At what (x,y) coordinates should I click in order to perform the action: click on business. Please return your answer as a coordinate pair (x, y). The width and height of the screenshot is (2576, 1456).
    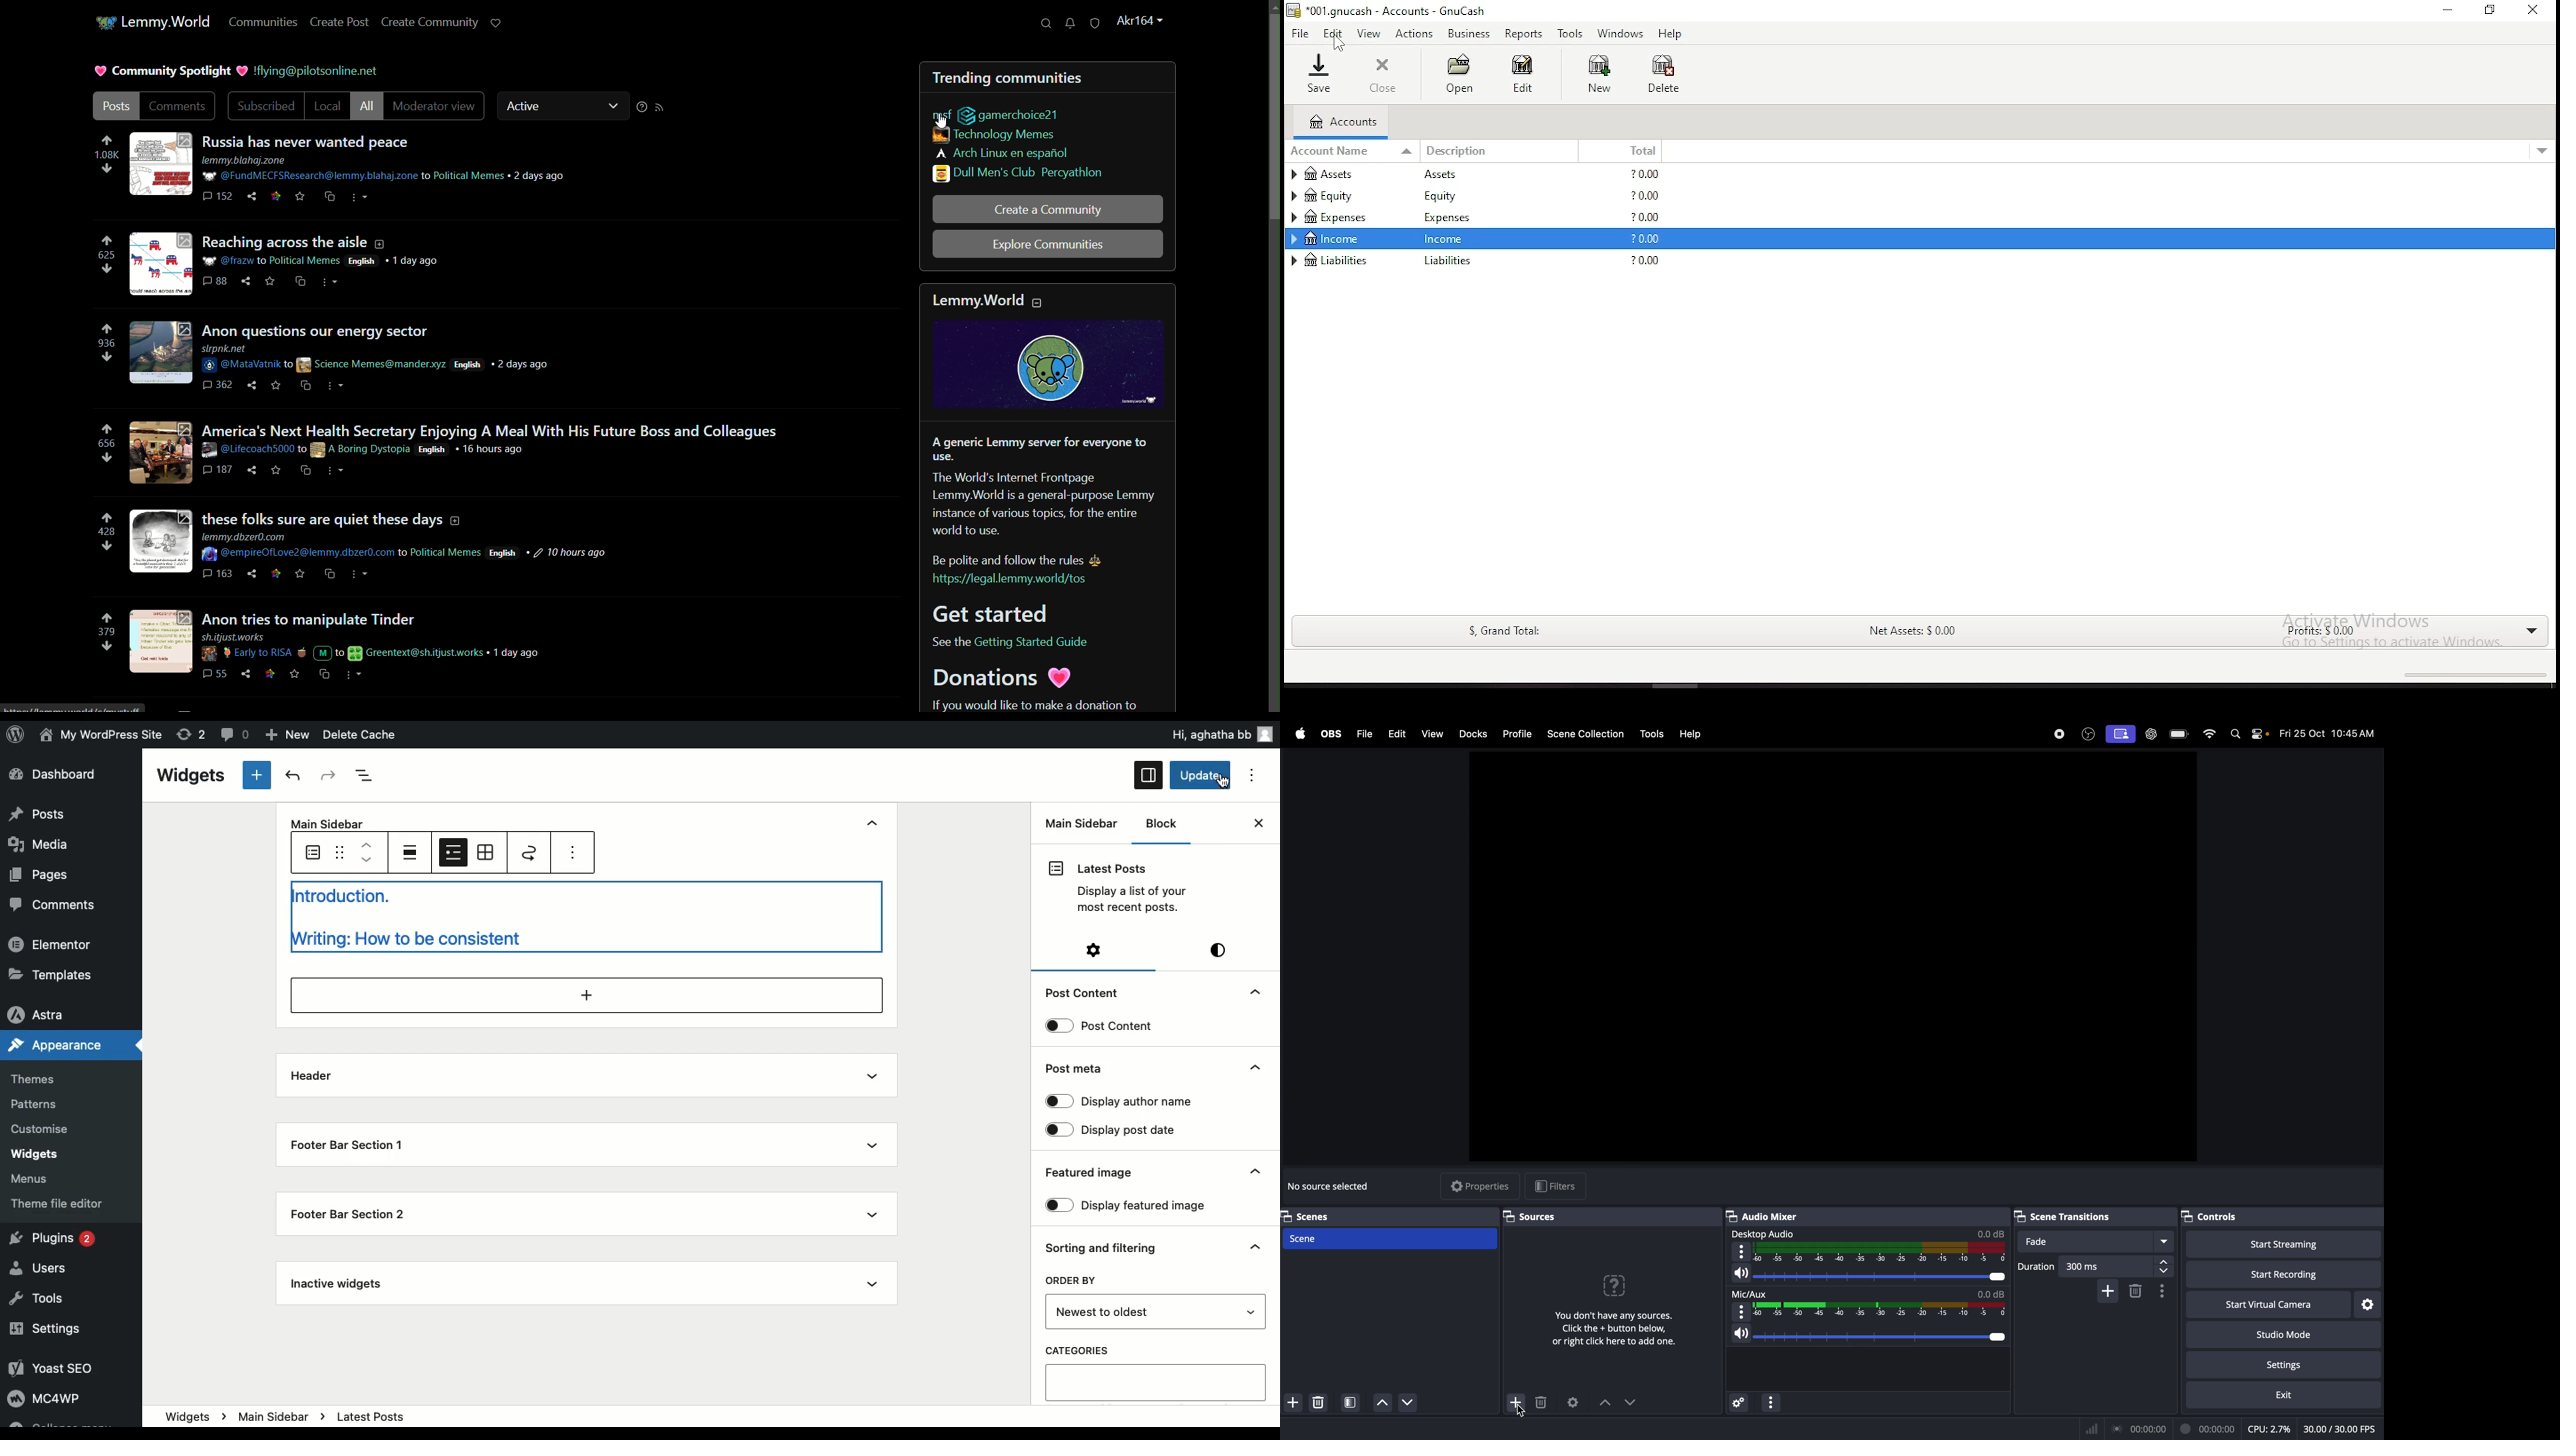
    Looking at the image, I should click on (1469, 33).